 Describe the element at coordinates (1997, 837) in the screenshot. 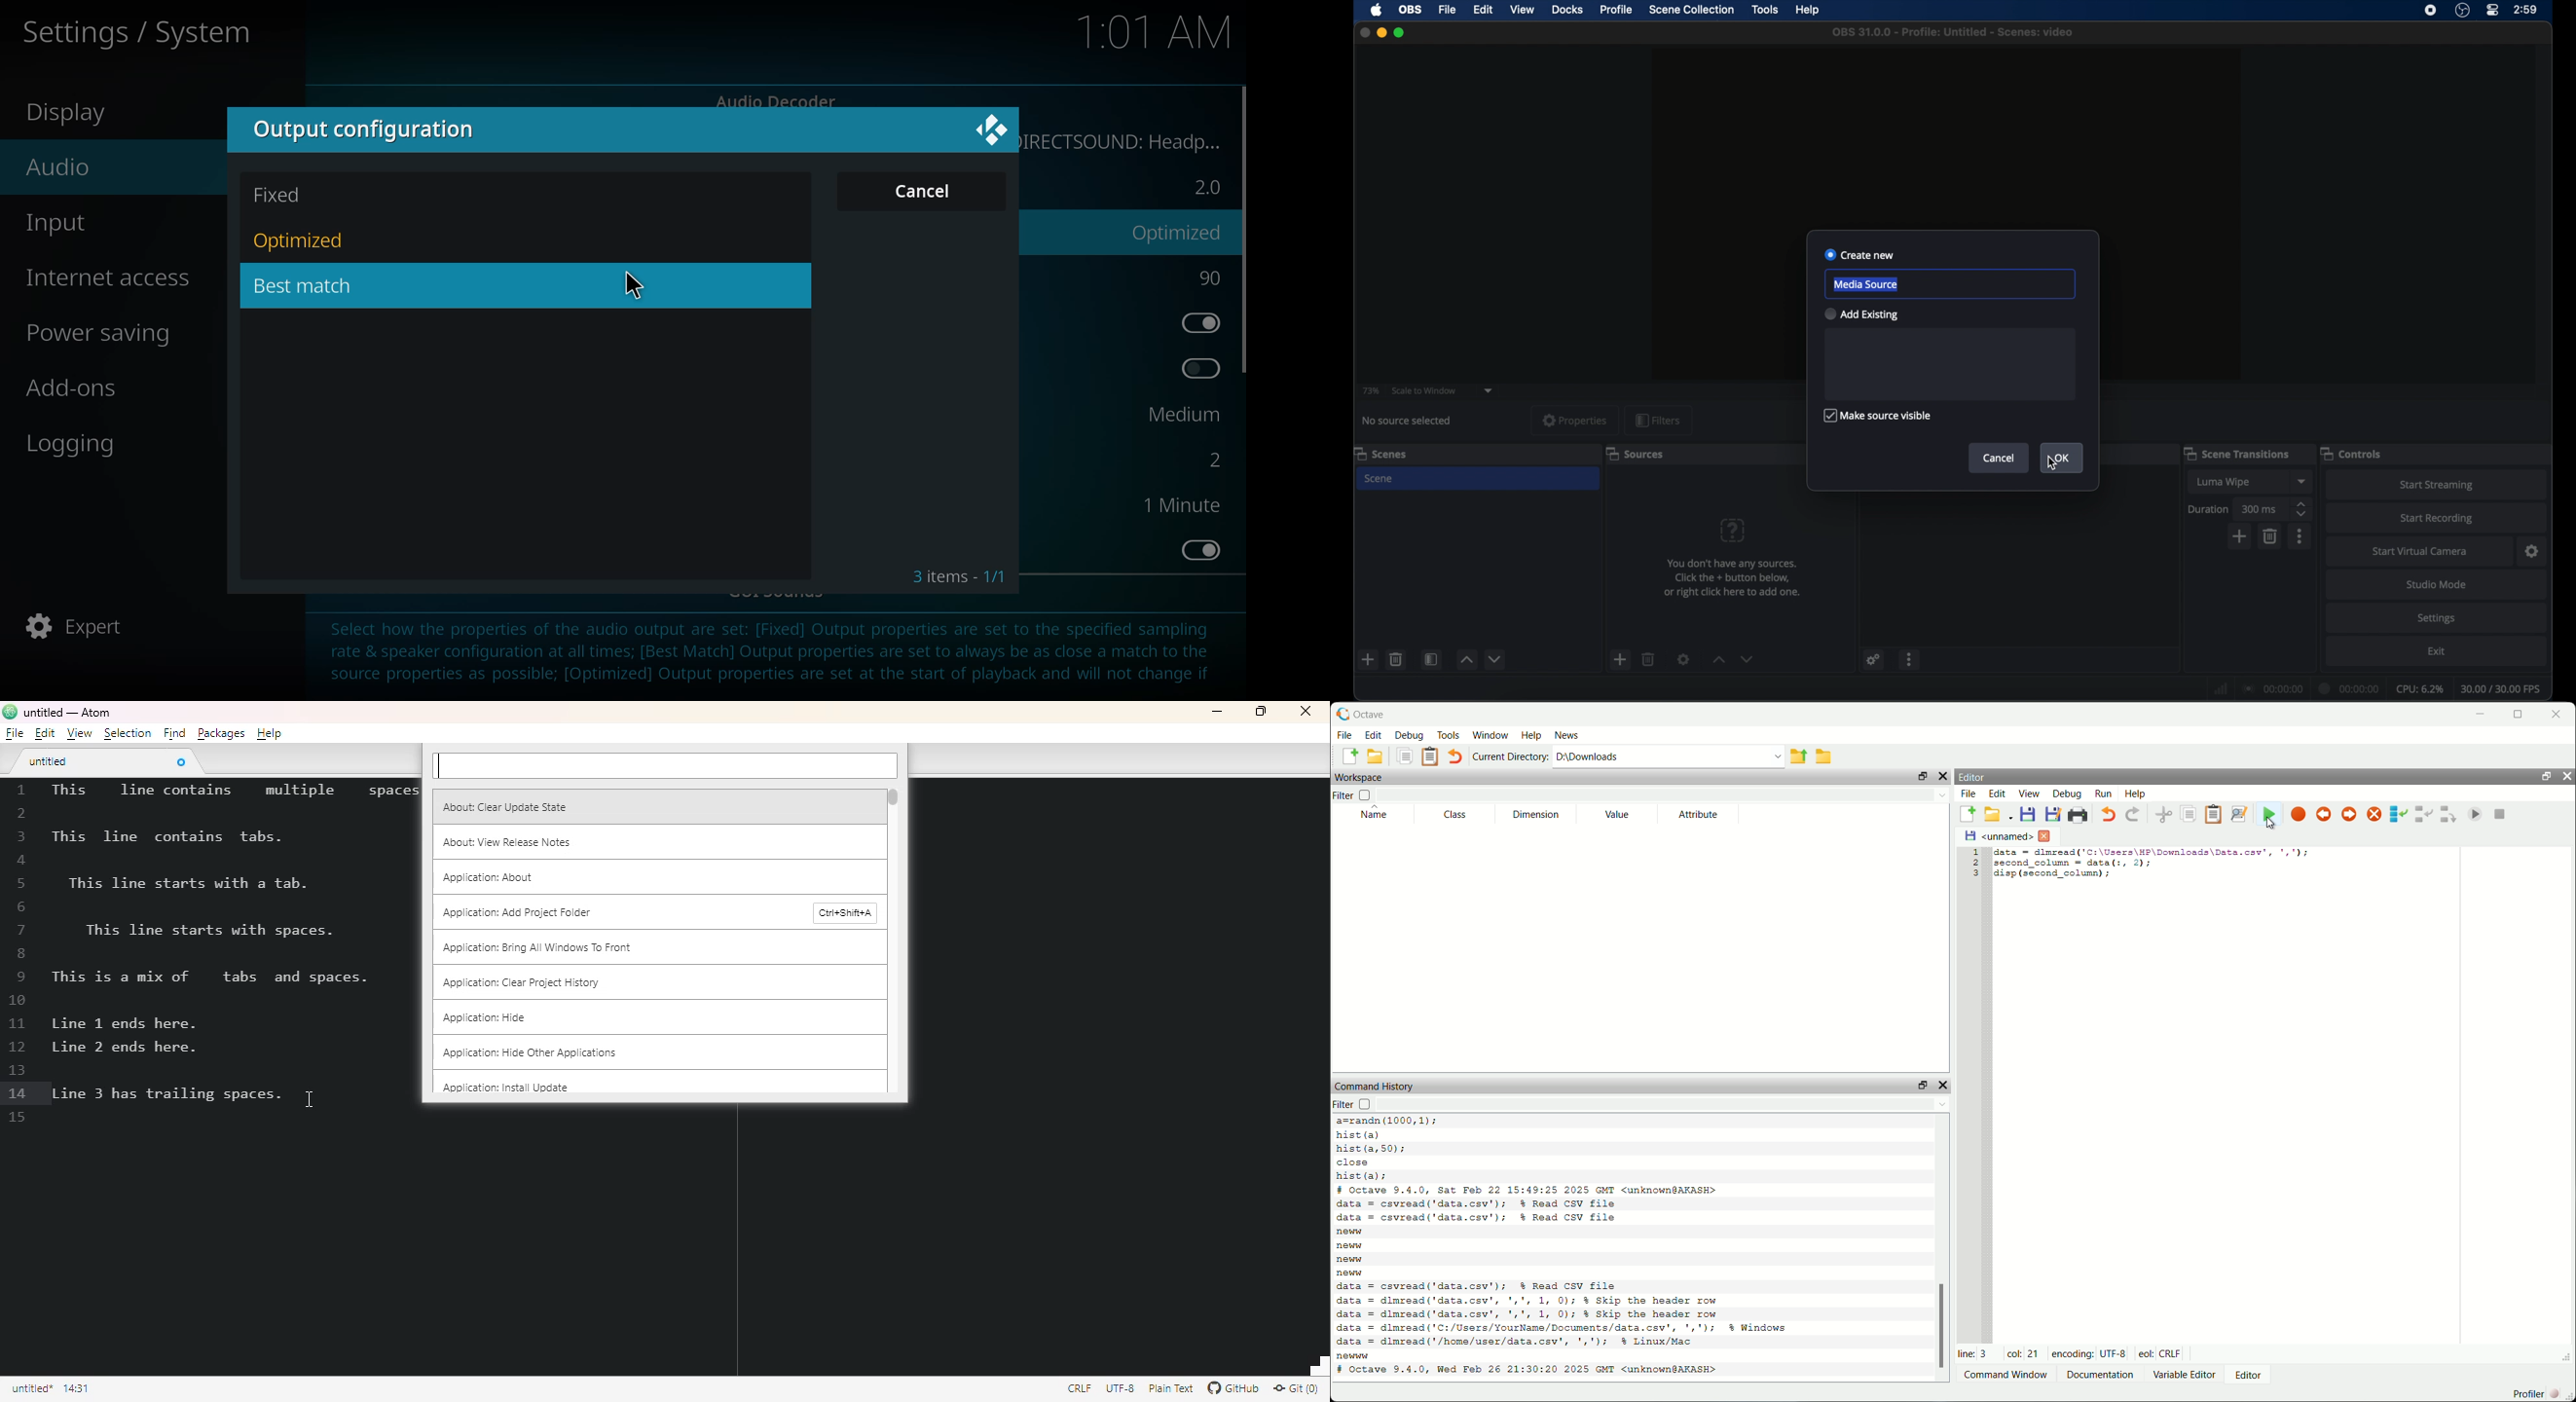

I see `unnamed` at that location.